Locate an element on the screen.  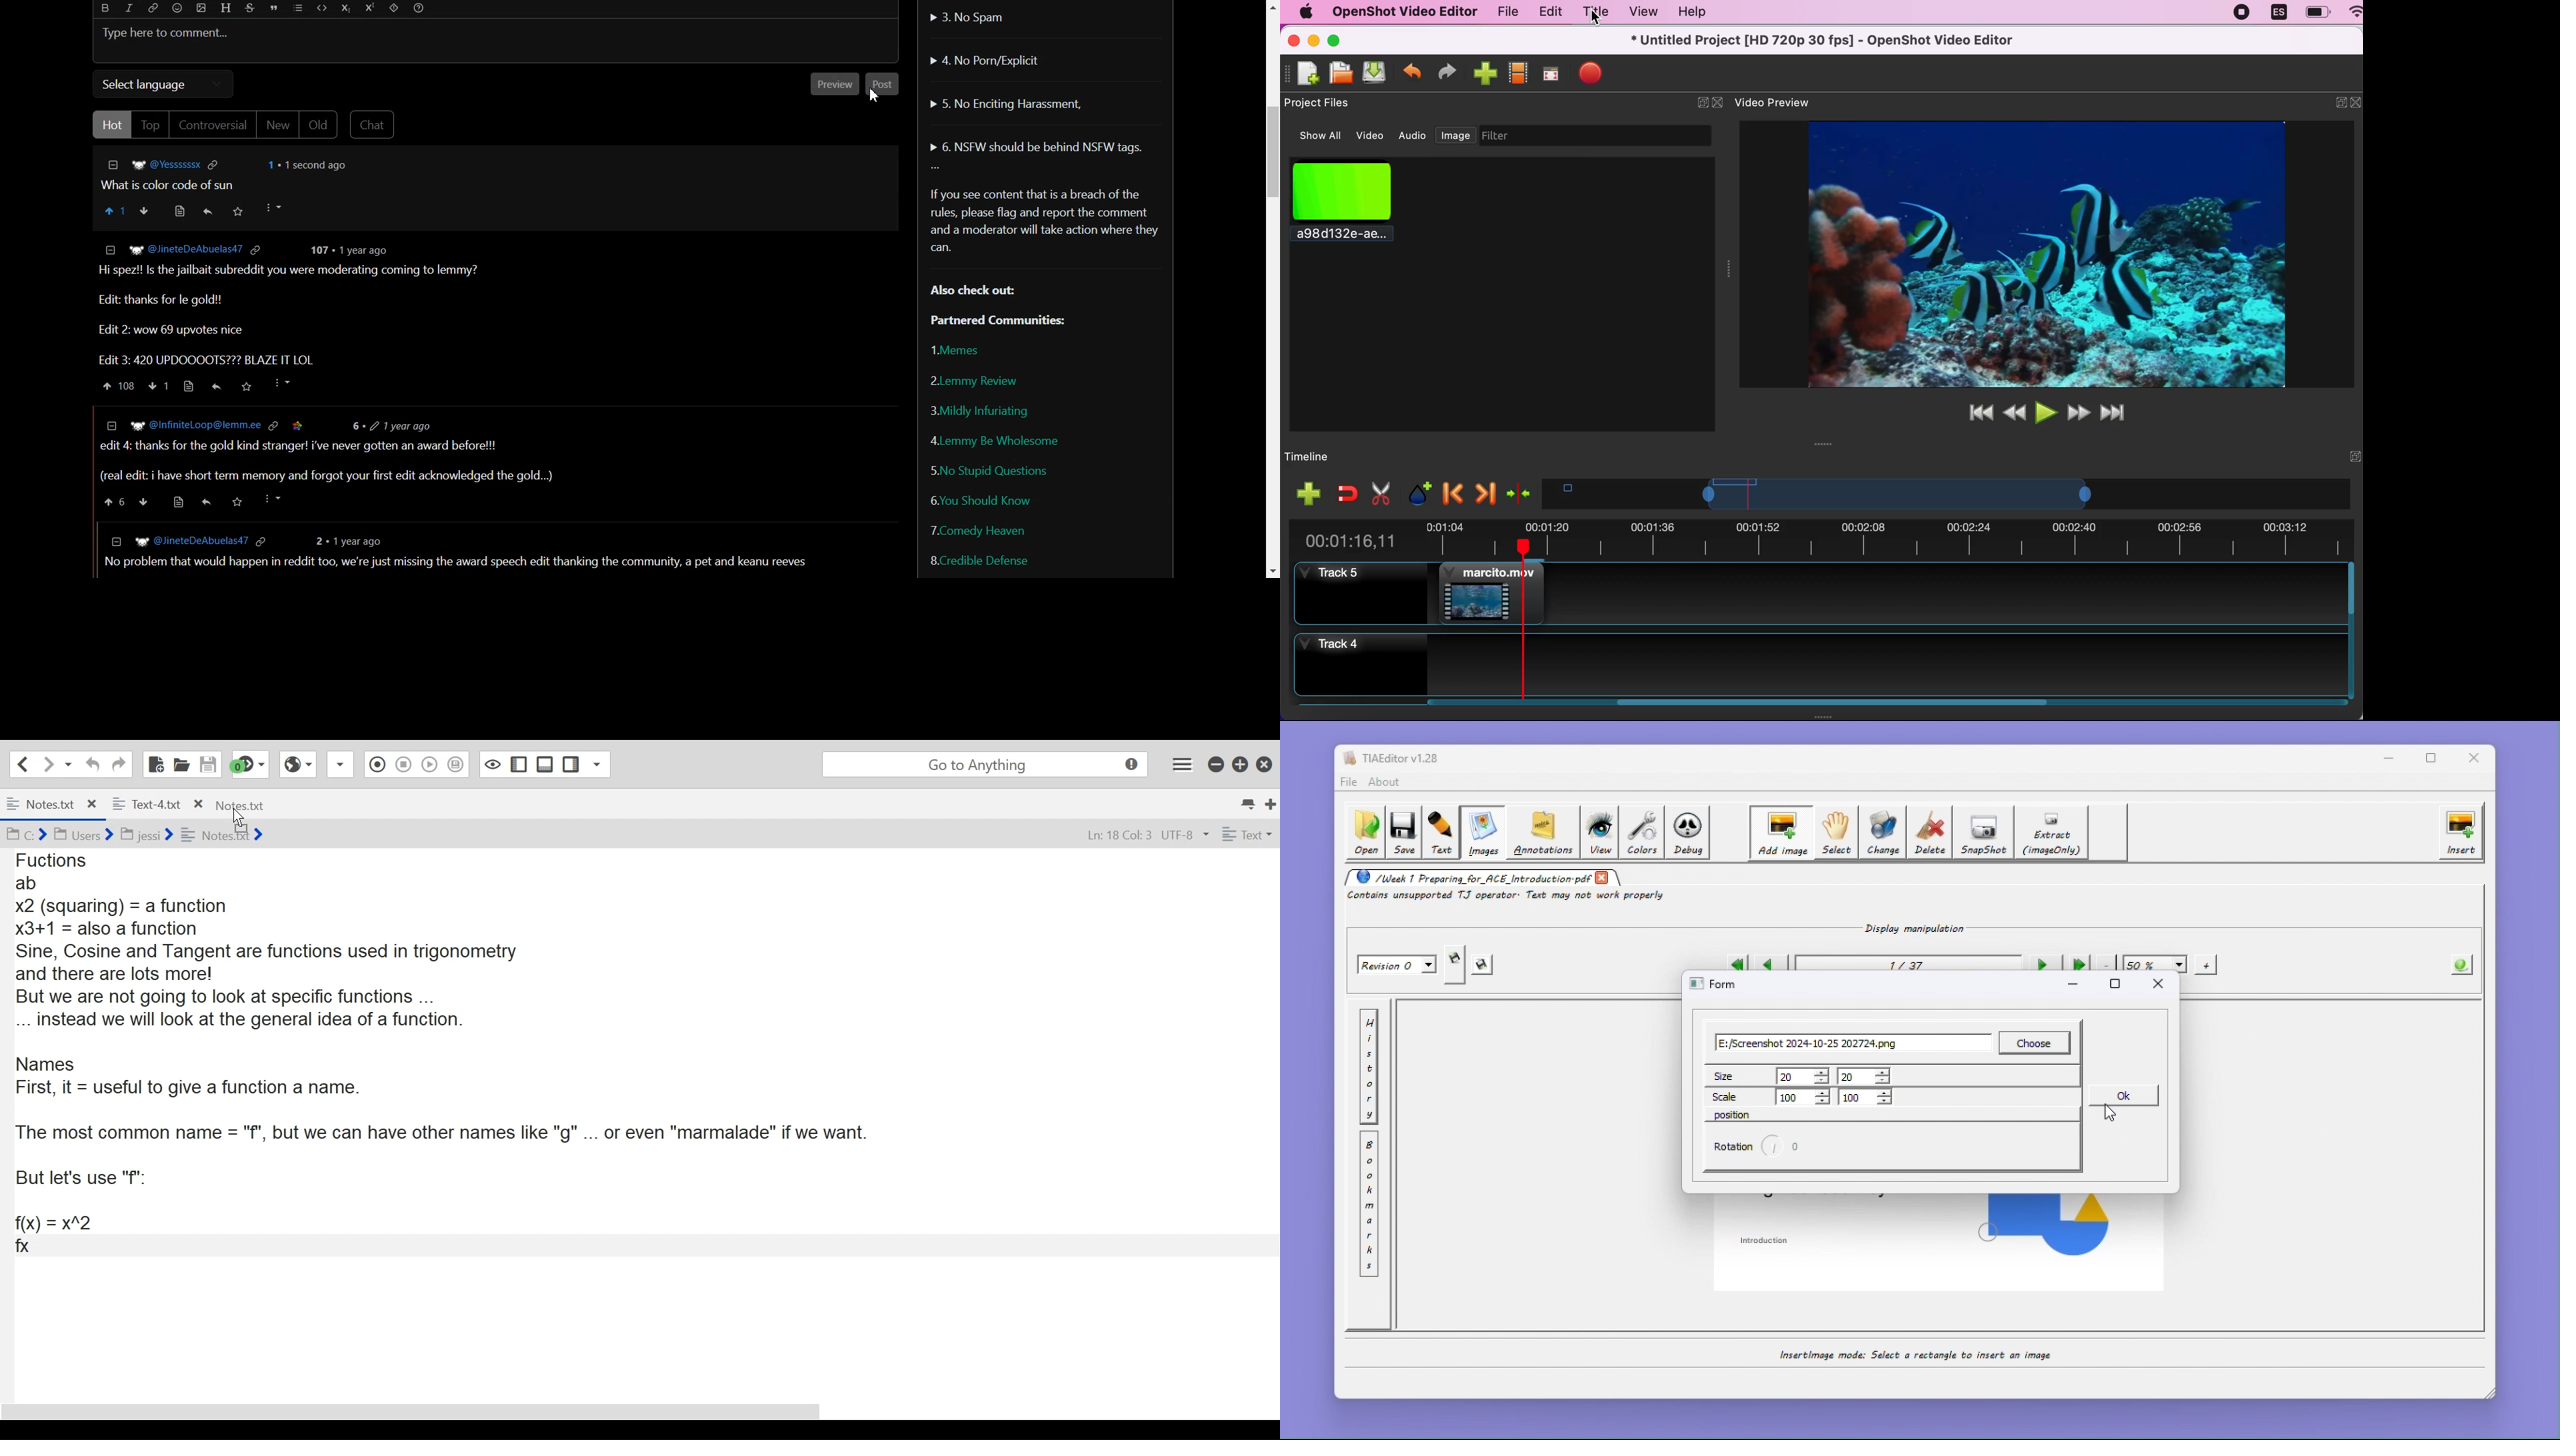
Recording in Macro is located at coordinates (377, 765).